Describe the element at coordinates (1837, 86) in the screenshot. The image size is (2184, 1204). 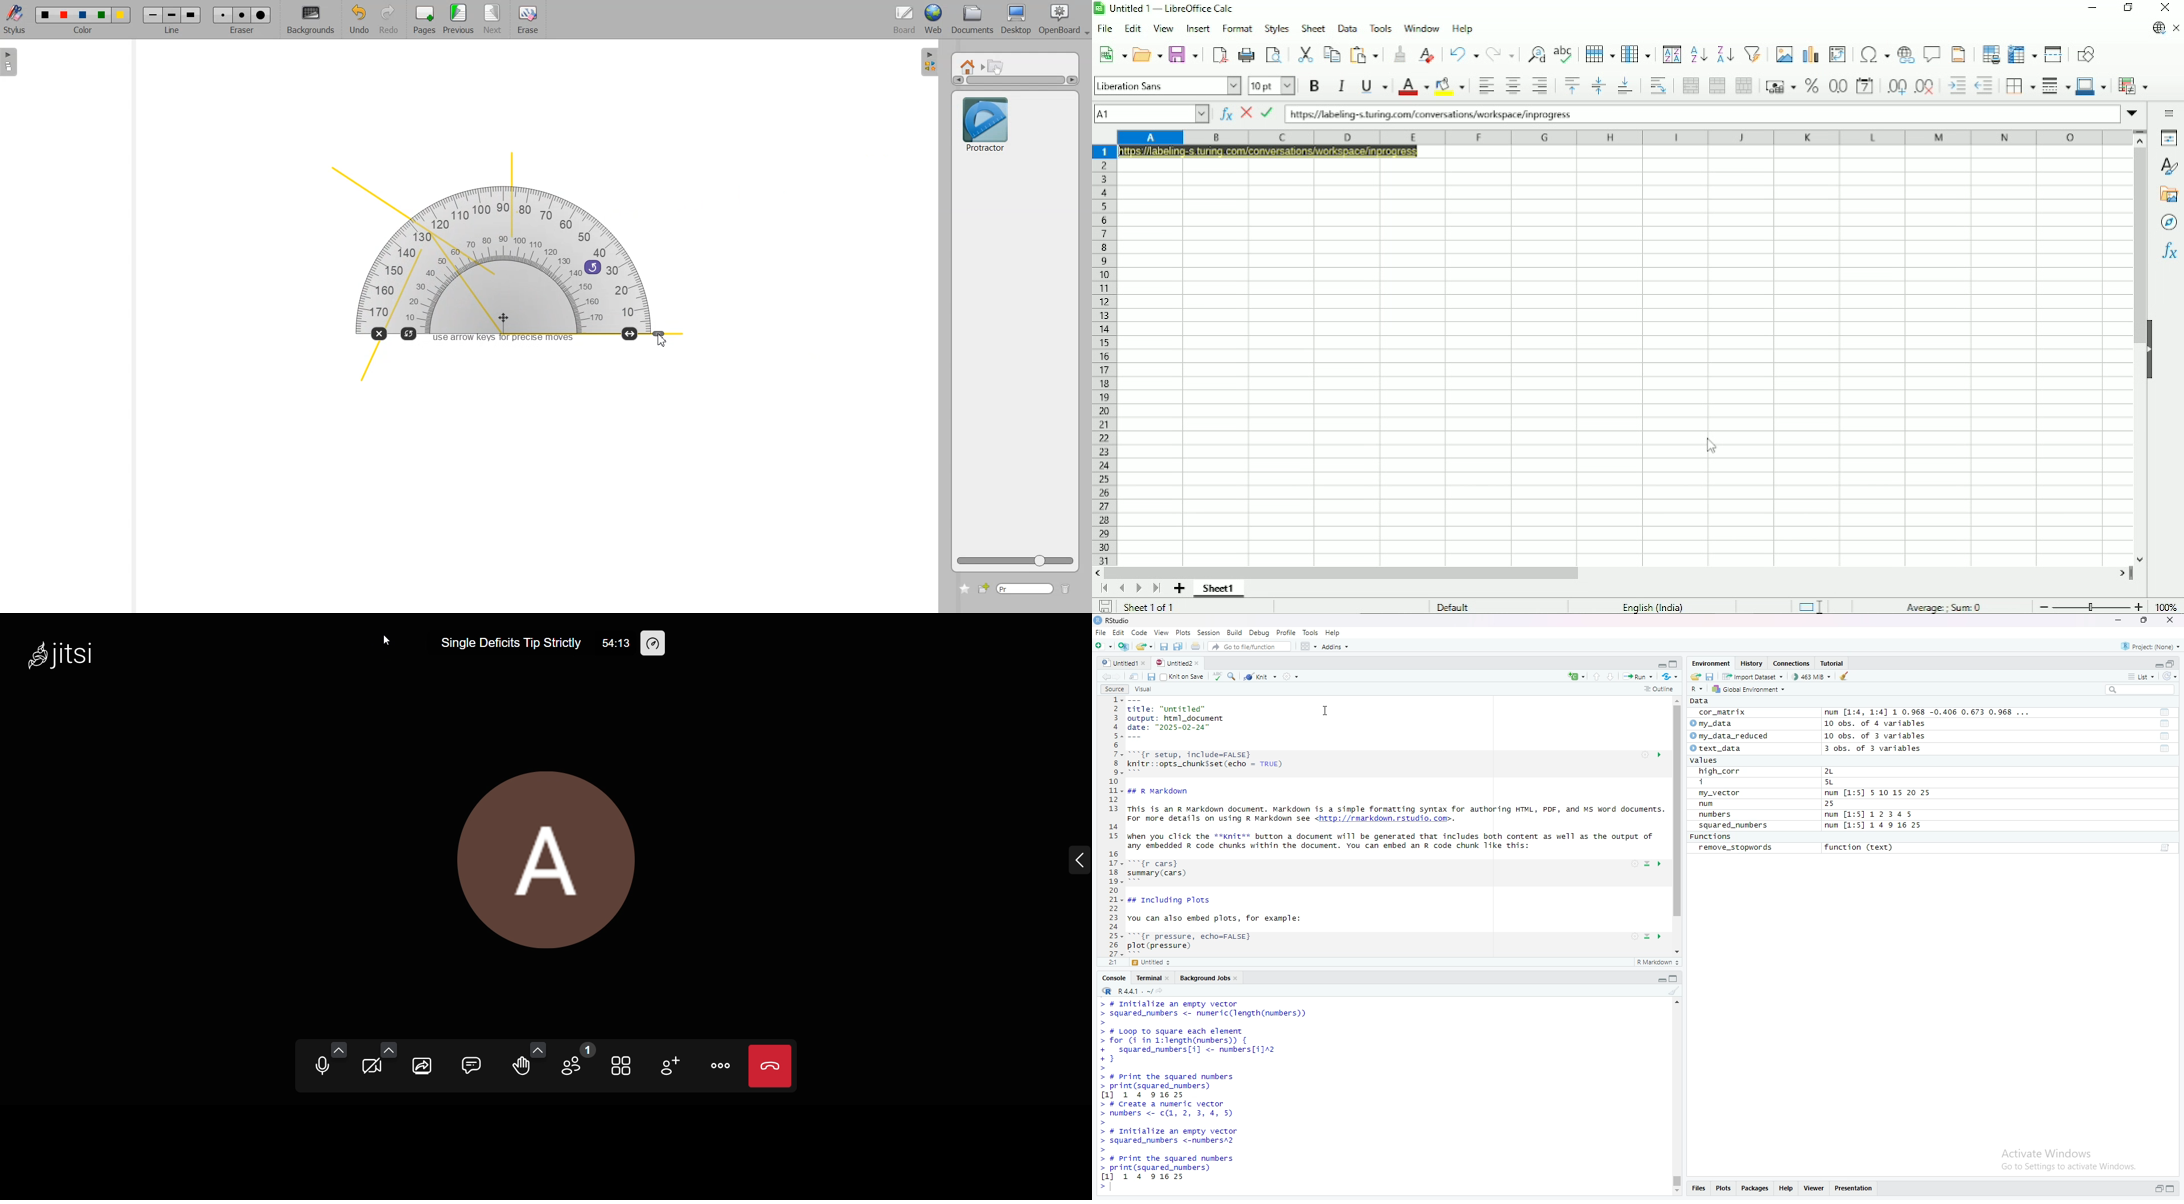
I see `Format as number` at that location.